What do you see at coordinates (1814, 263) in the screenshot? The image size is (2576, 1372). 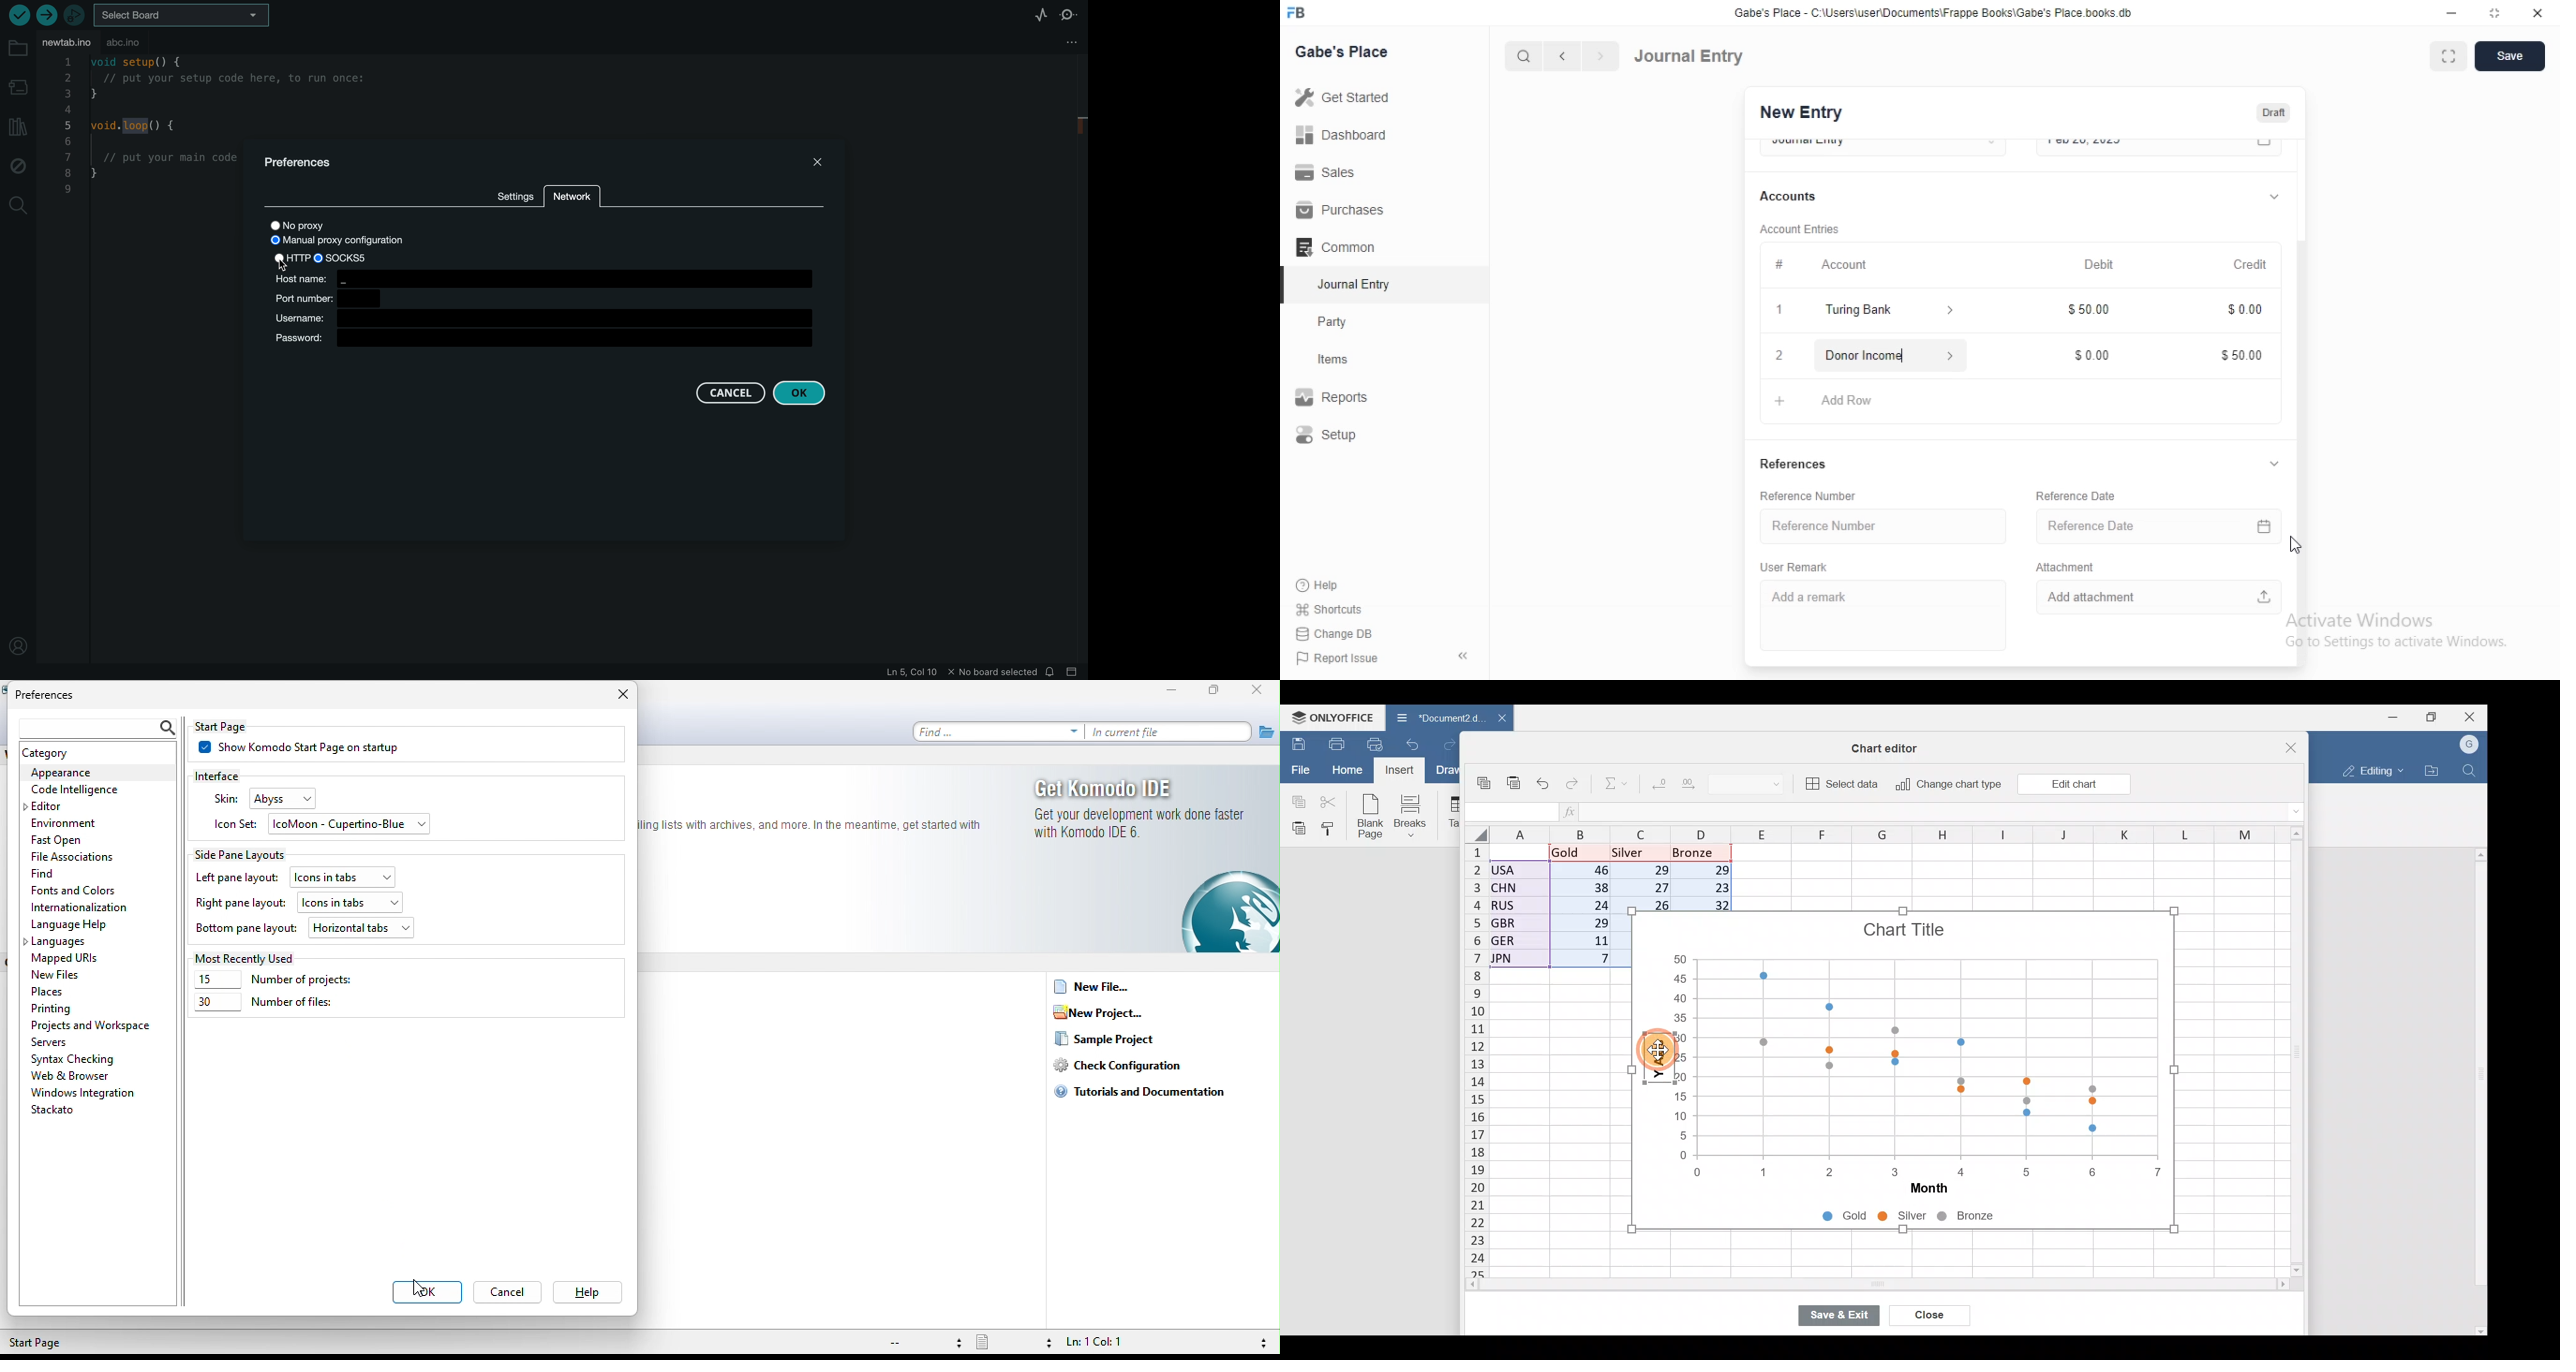 I see `Account` at bounding box center [1814, 263].